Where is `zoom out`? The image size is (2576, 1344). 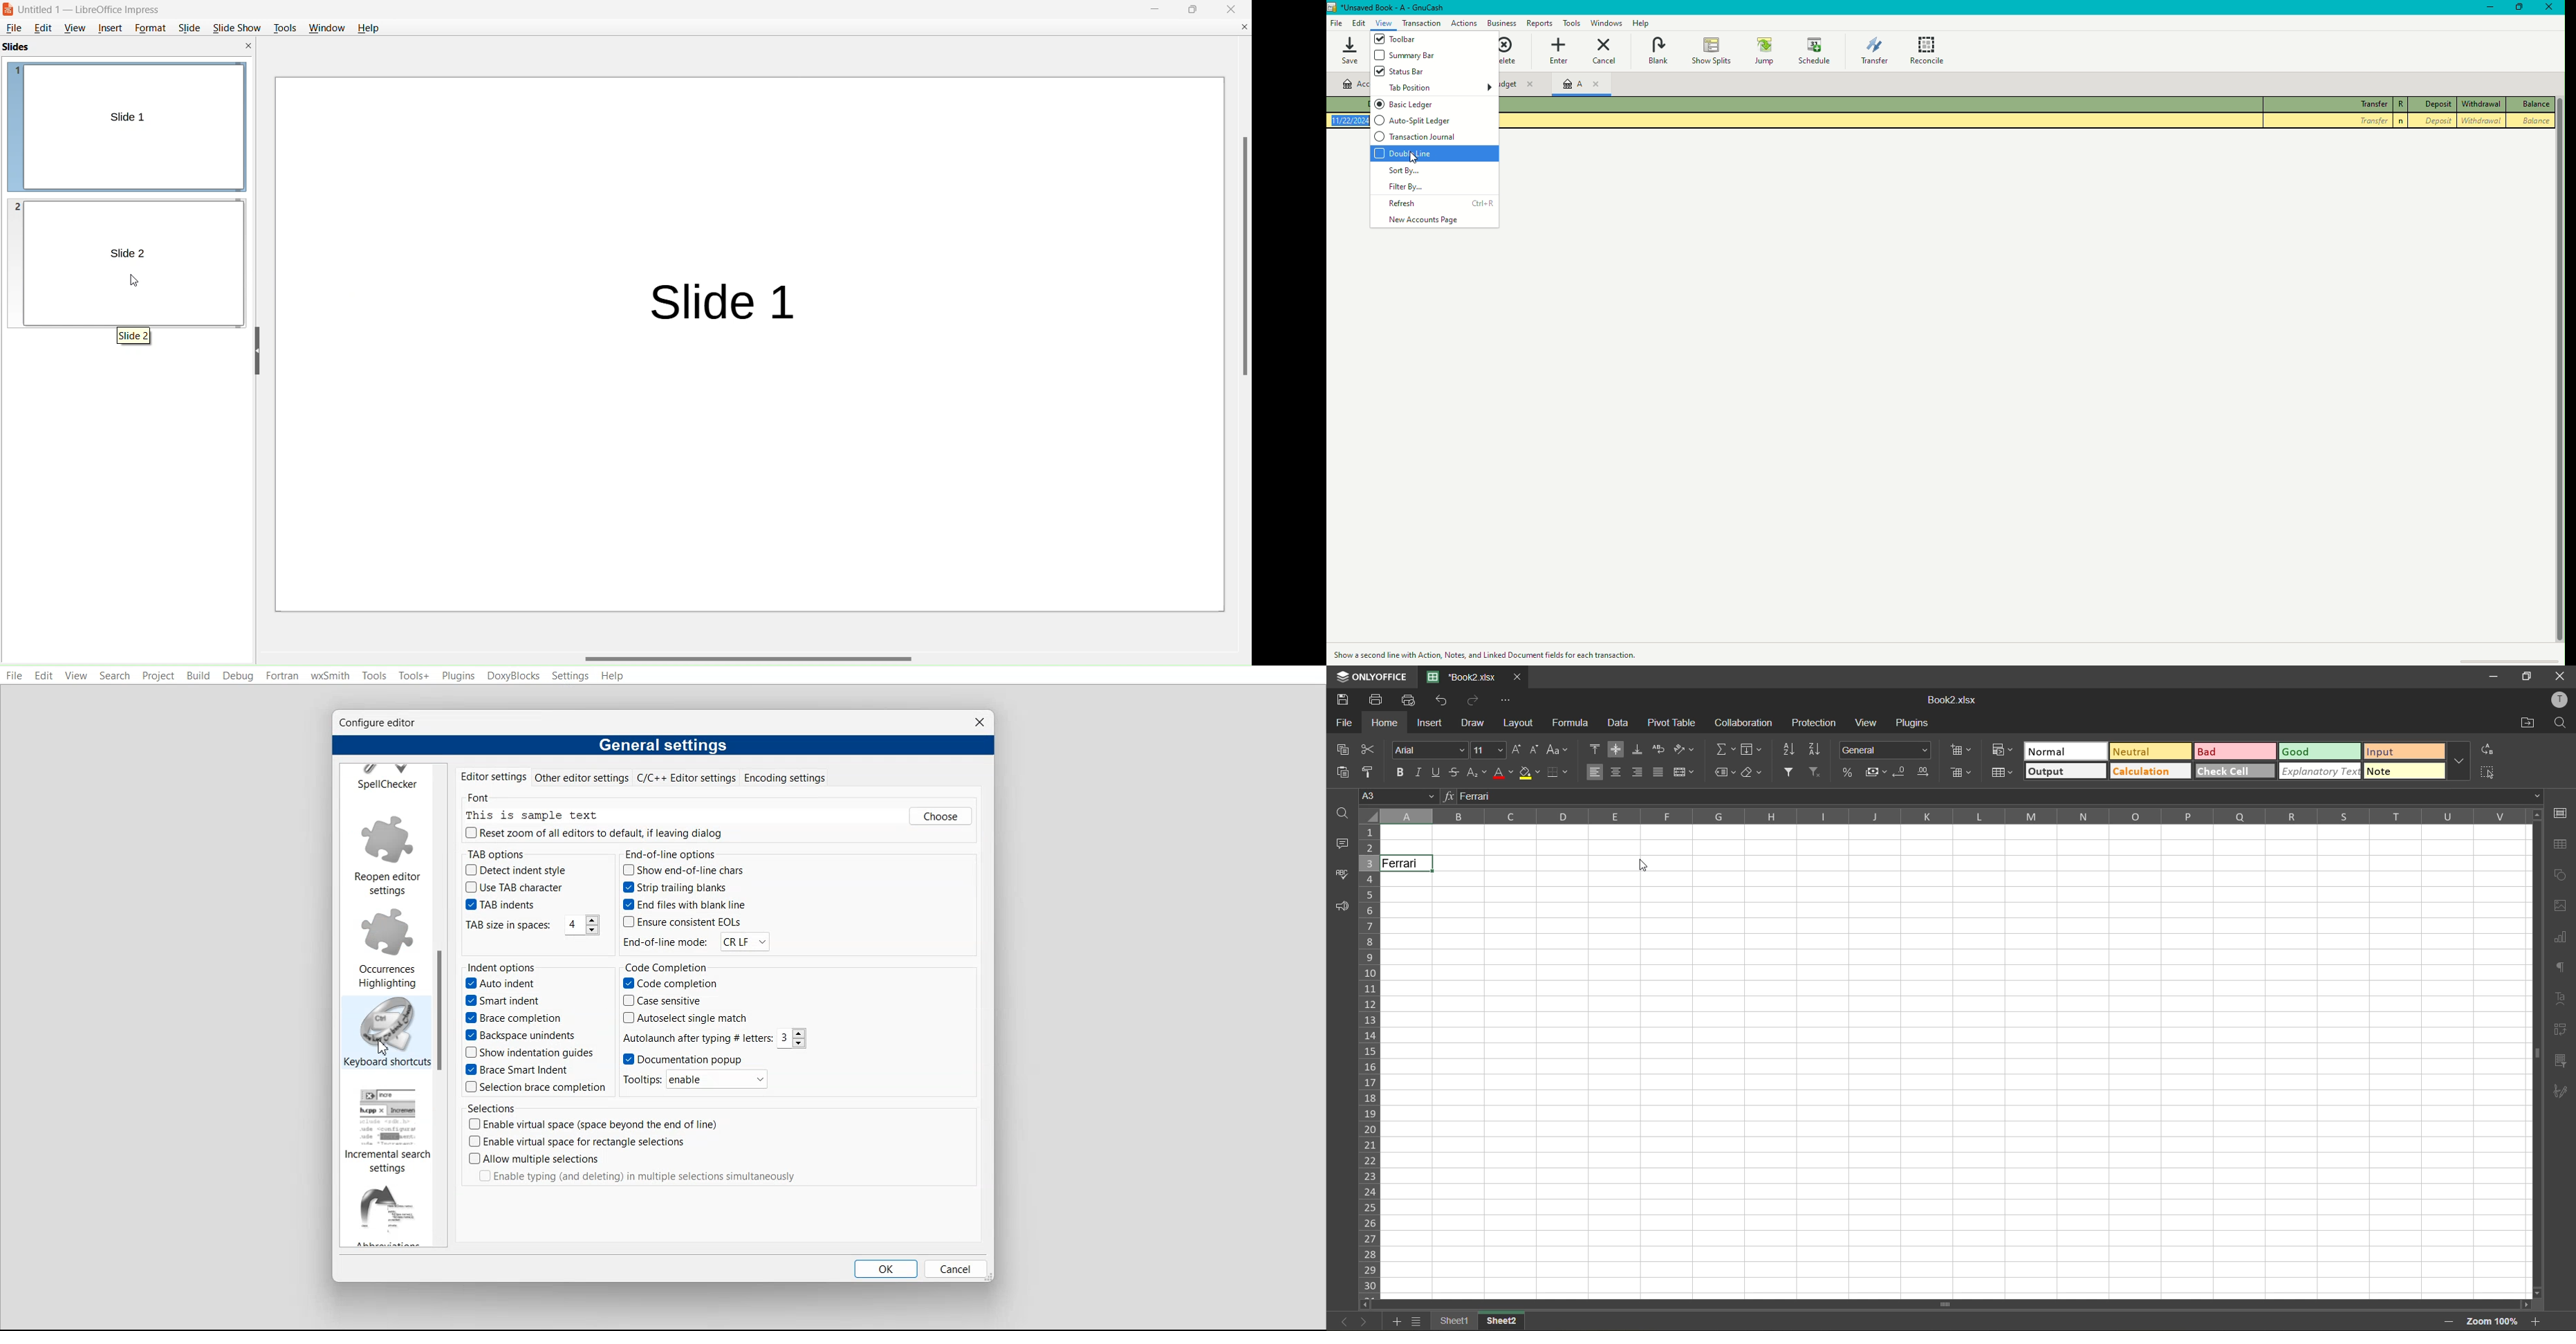 zoom out is located at coordinates (2449, 1321).